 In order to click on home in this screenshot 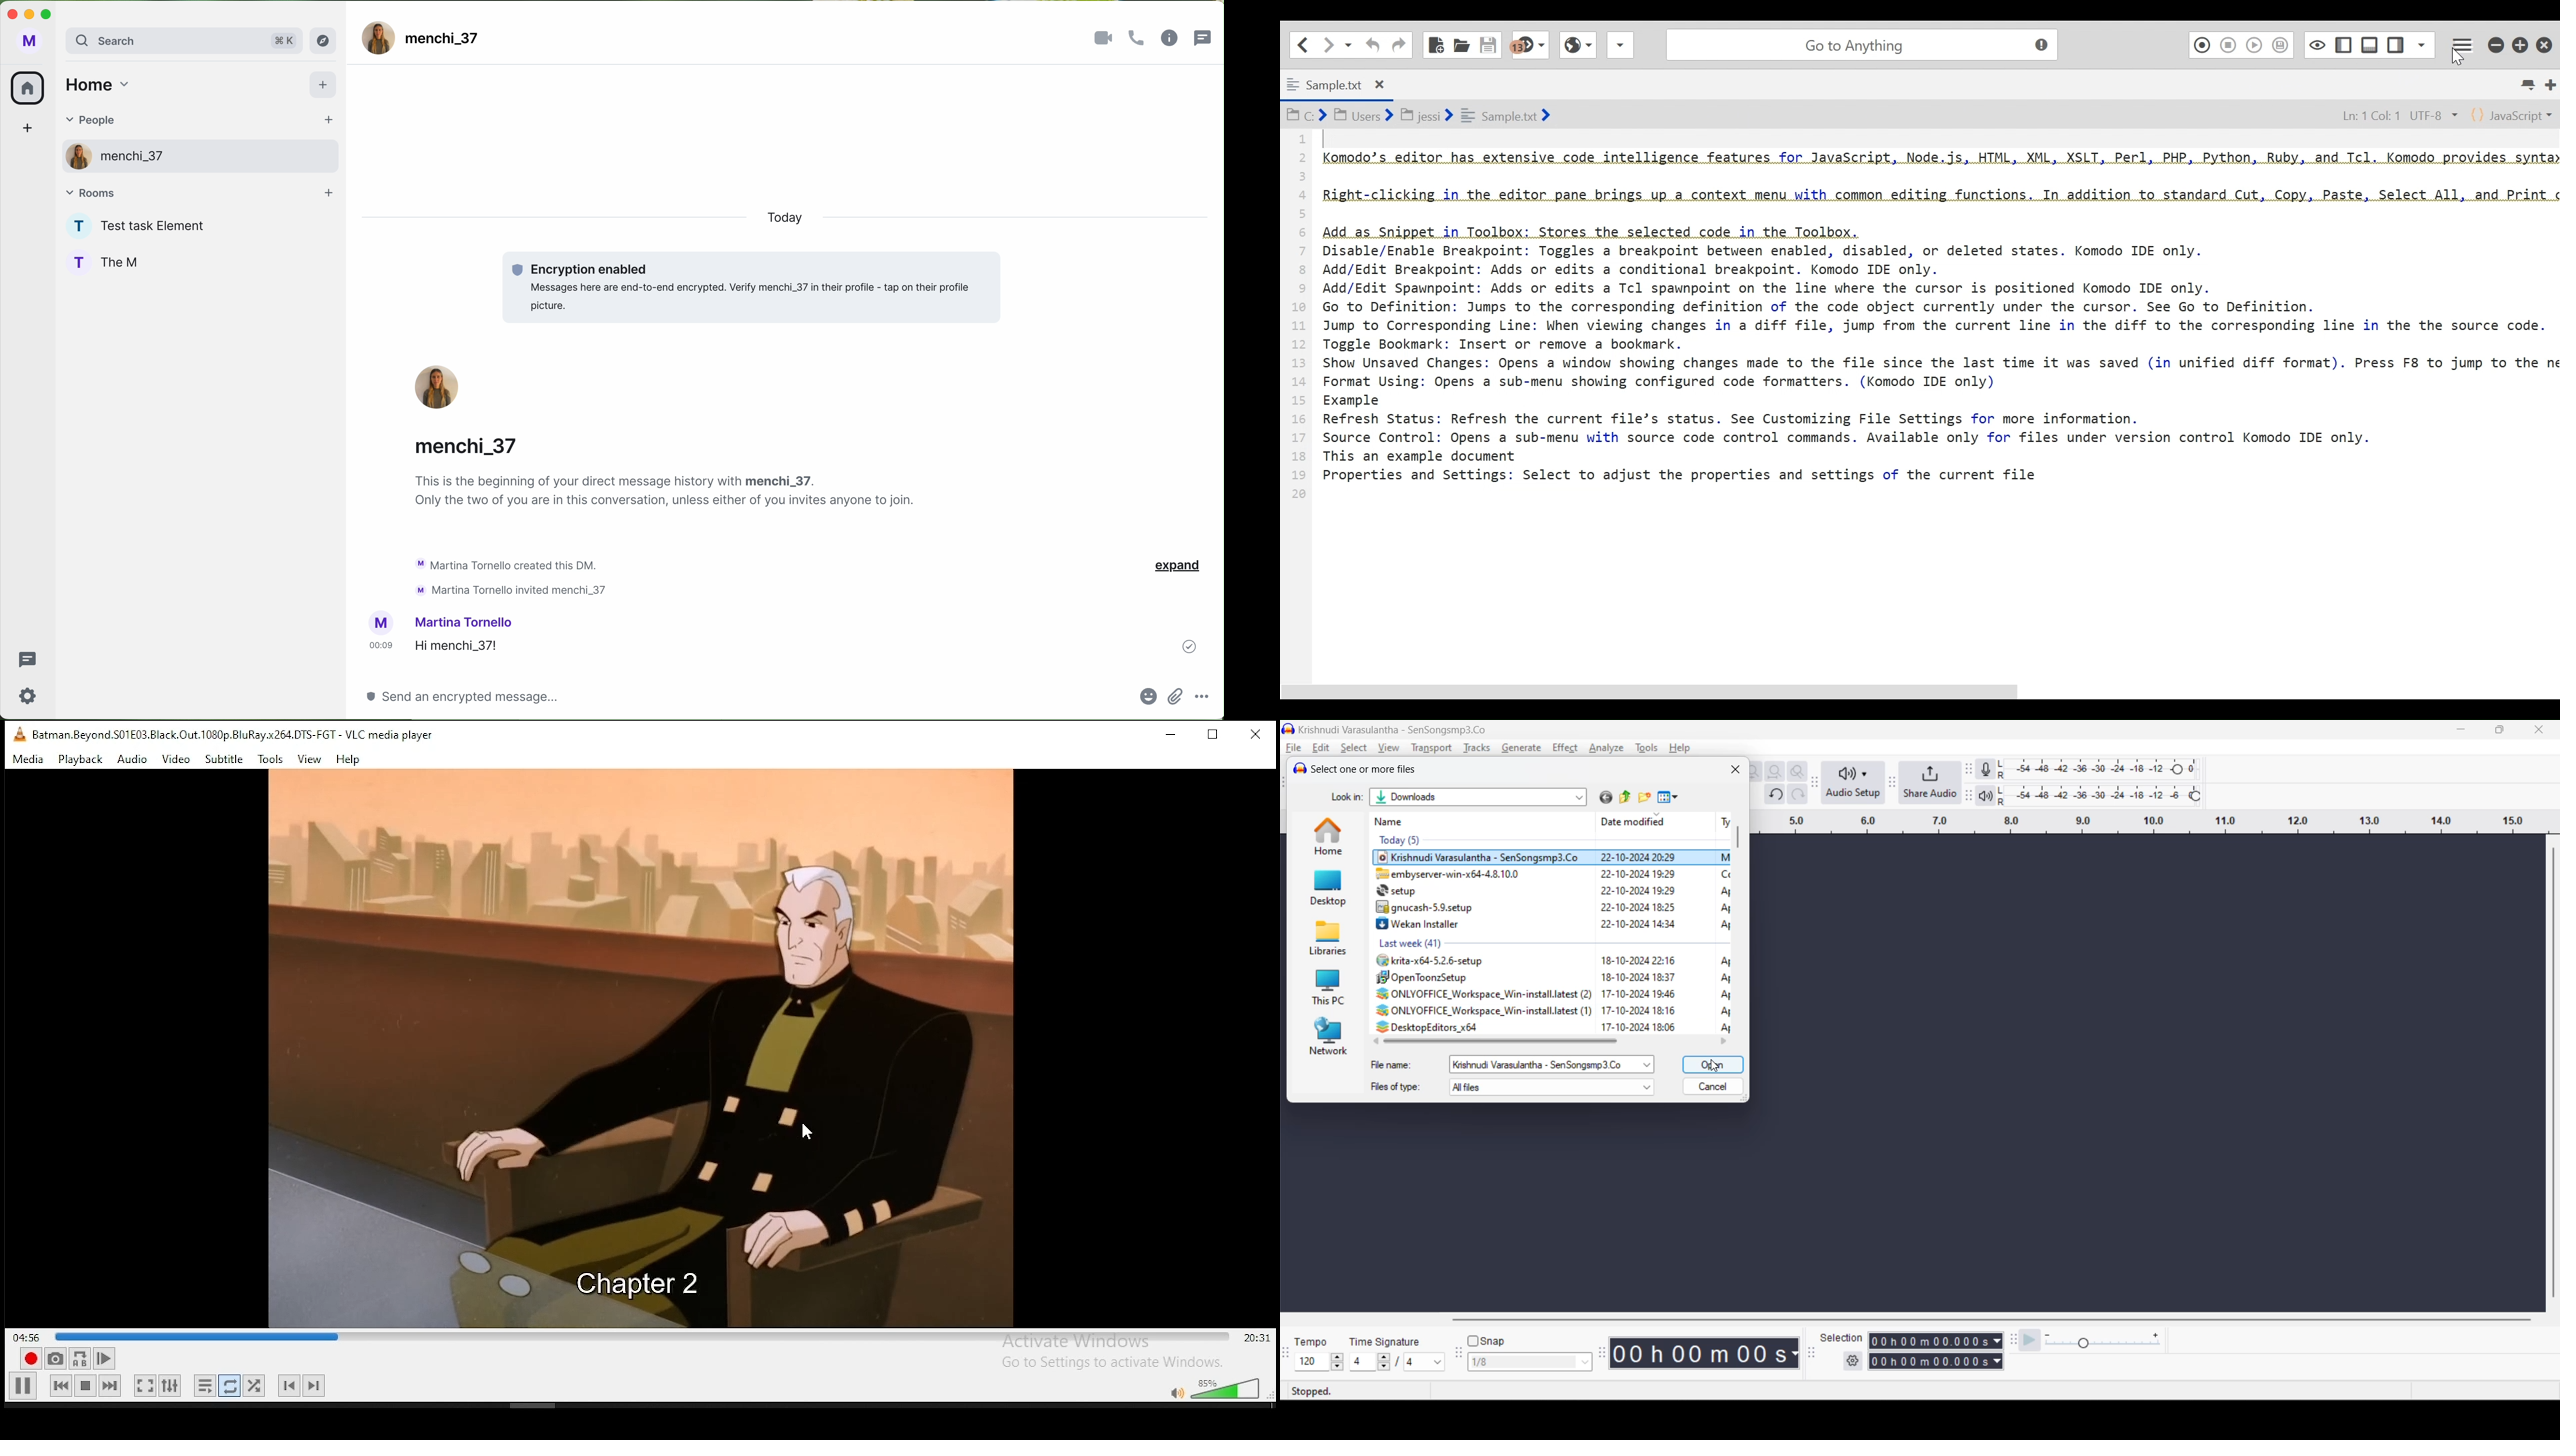, I will do `click(96, 84)`.